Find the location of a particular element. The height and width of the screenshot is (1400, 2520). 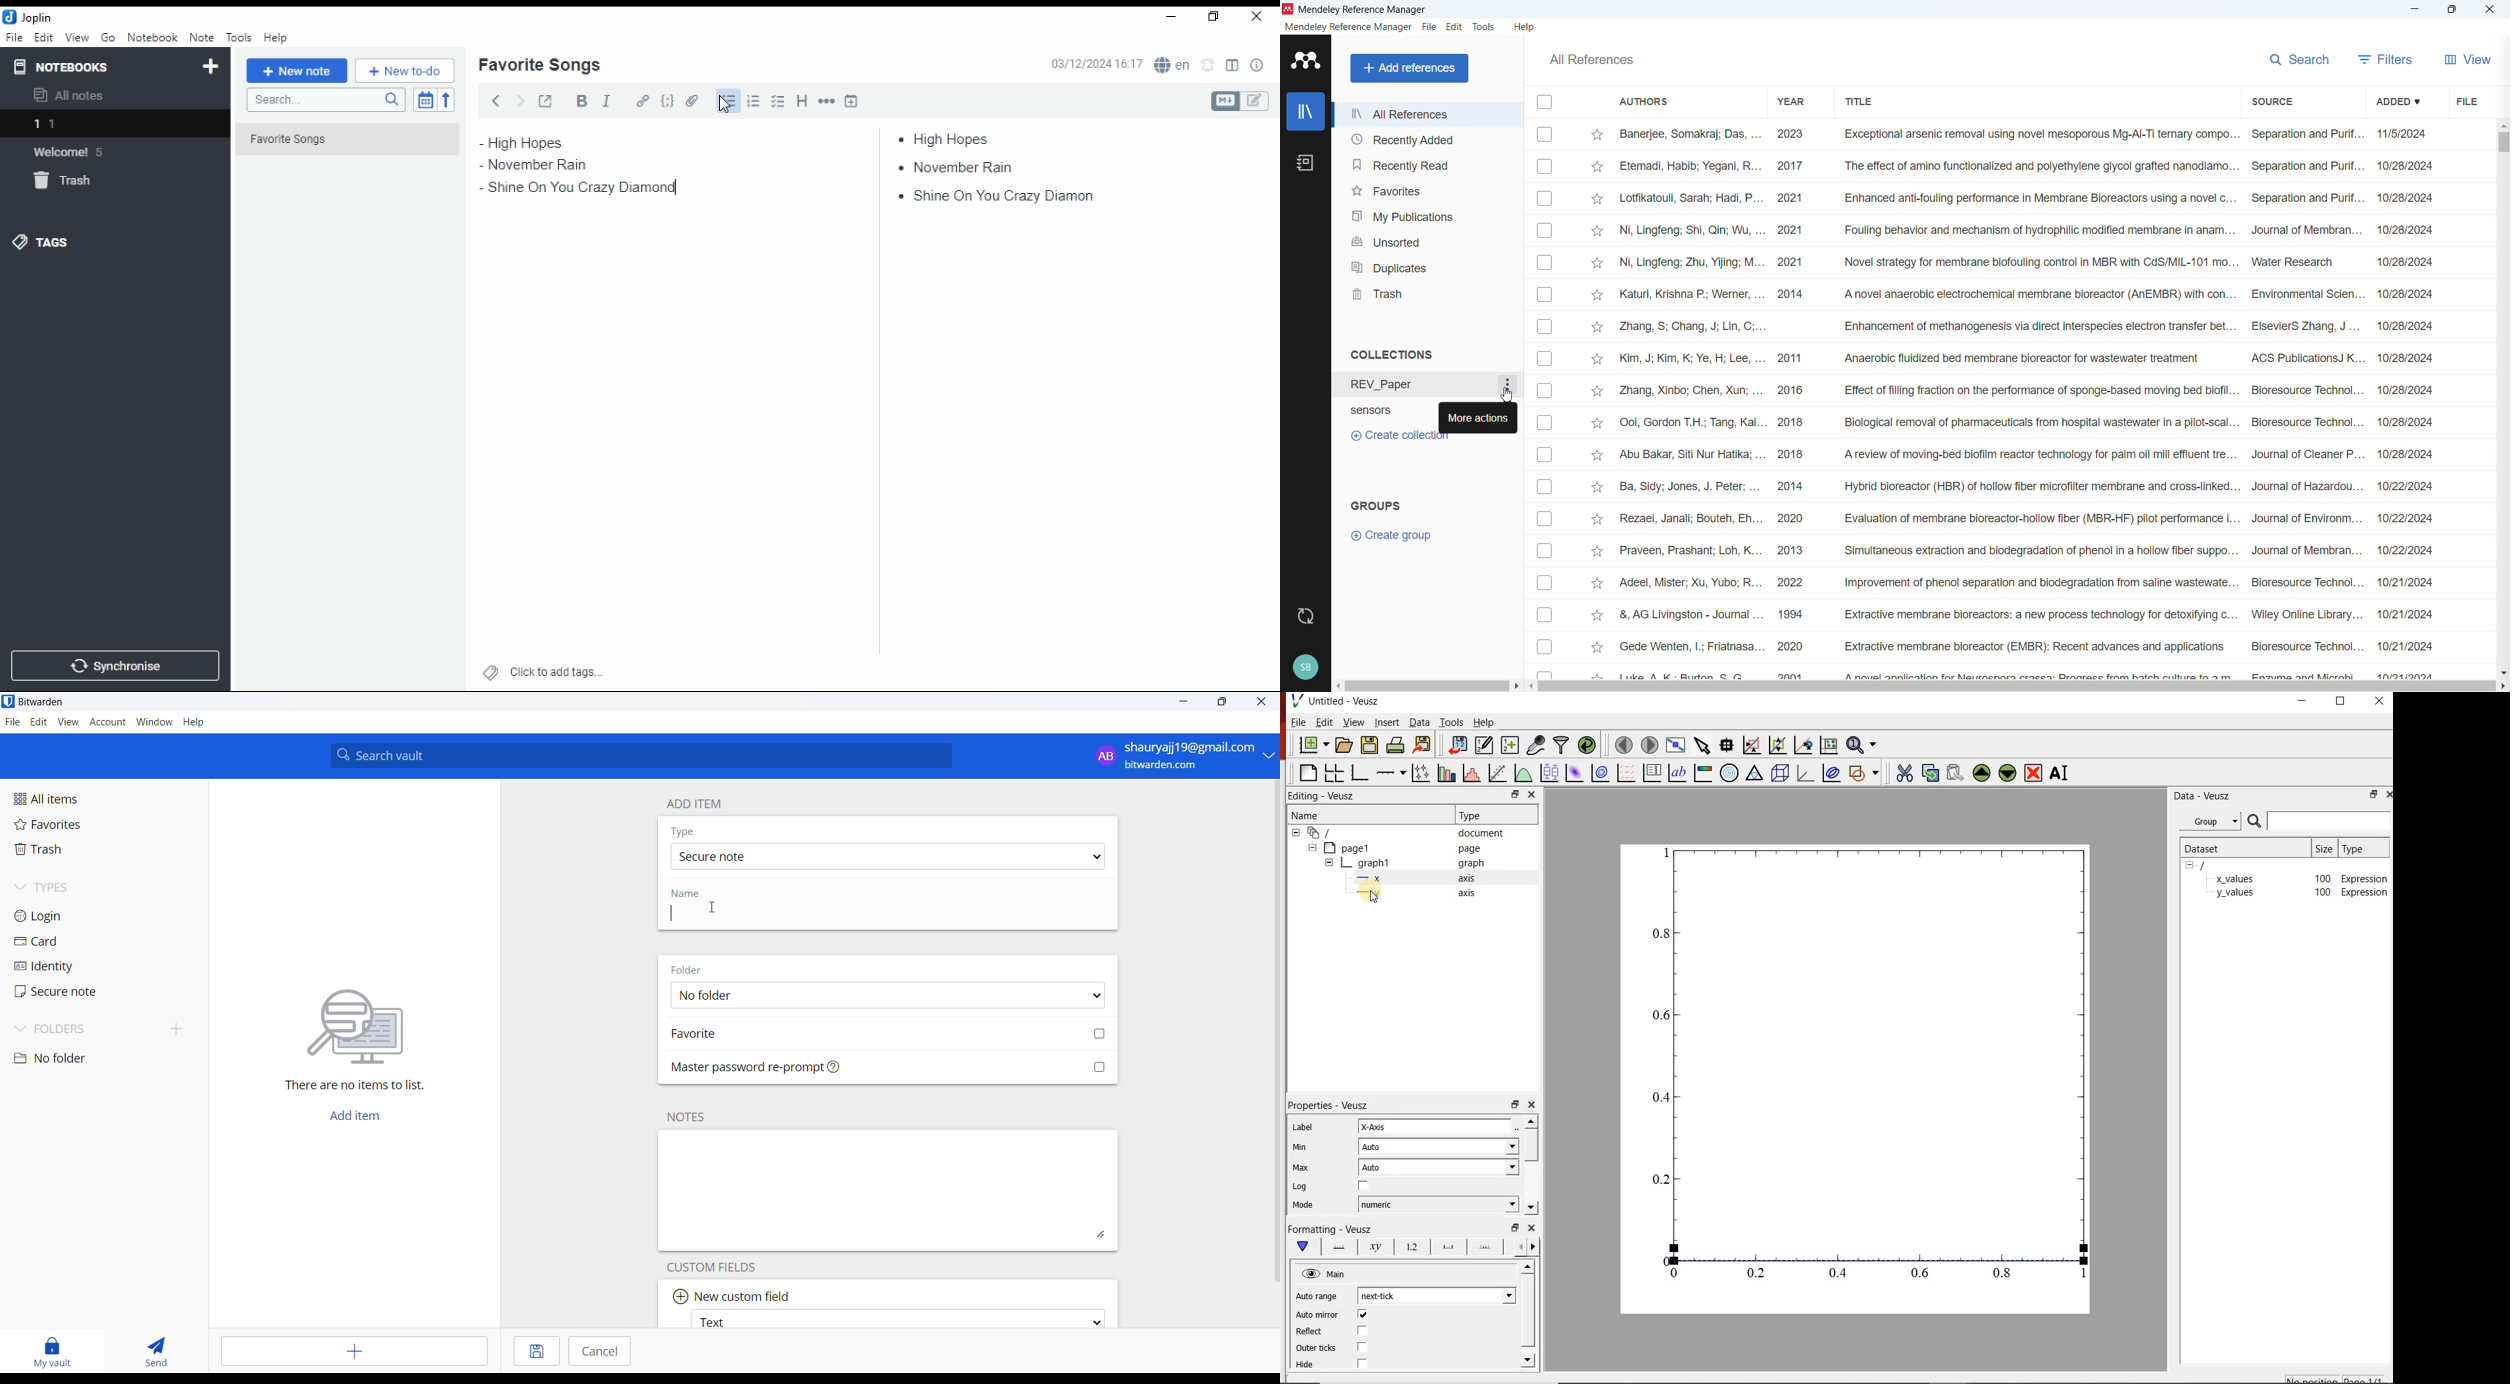

heading is located at coordinates (803, 99).